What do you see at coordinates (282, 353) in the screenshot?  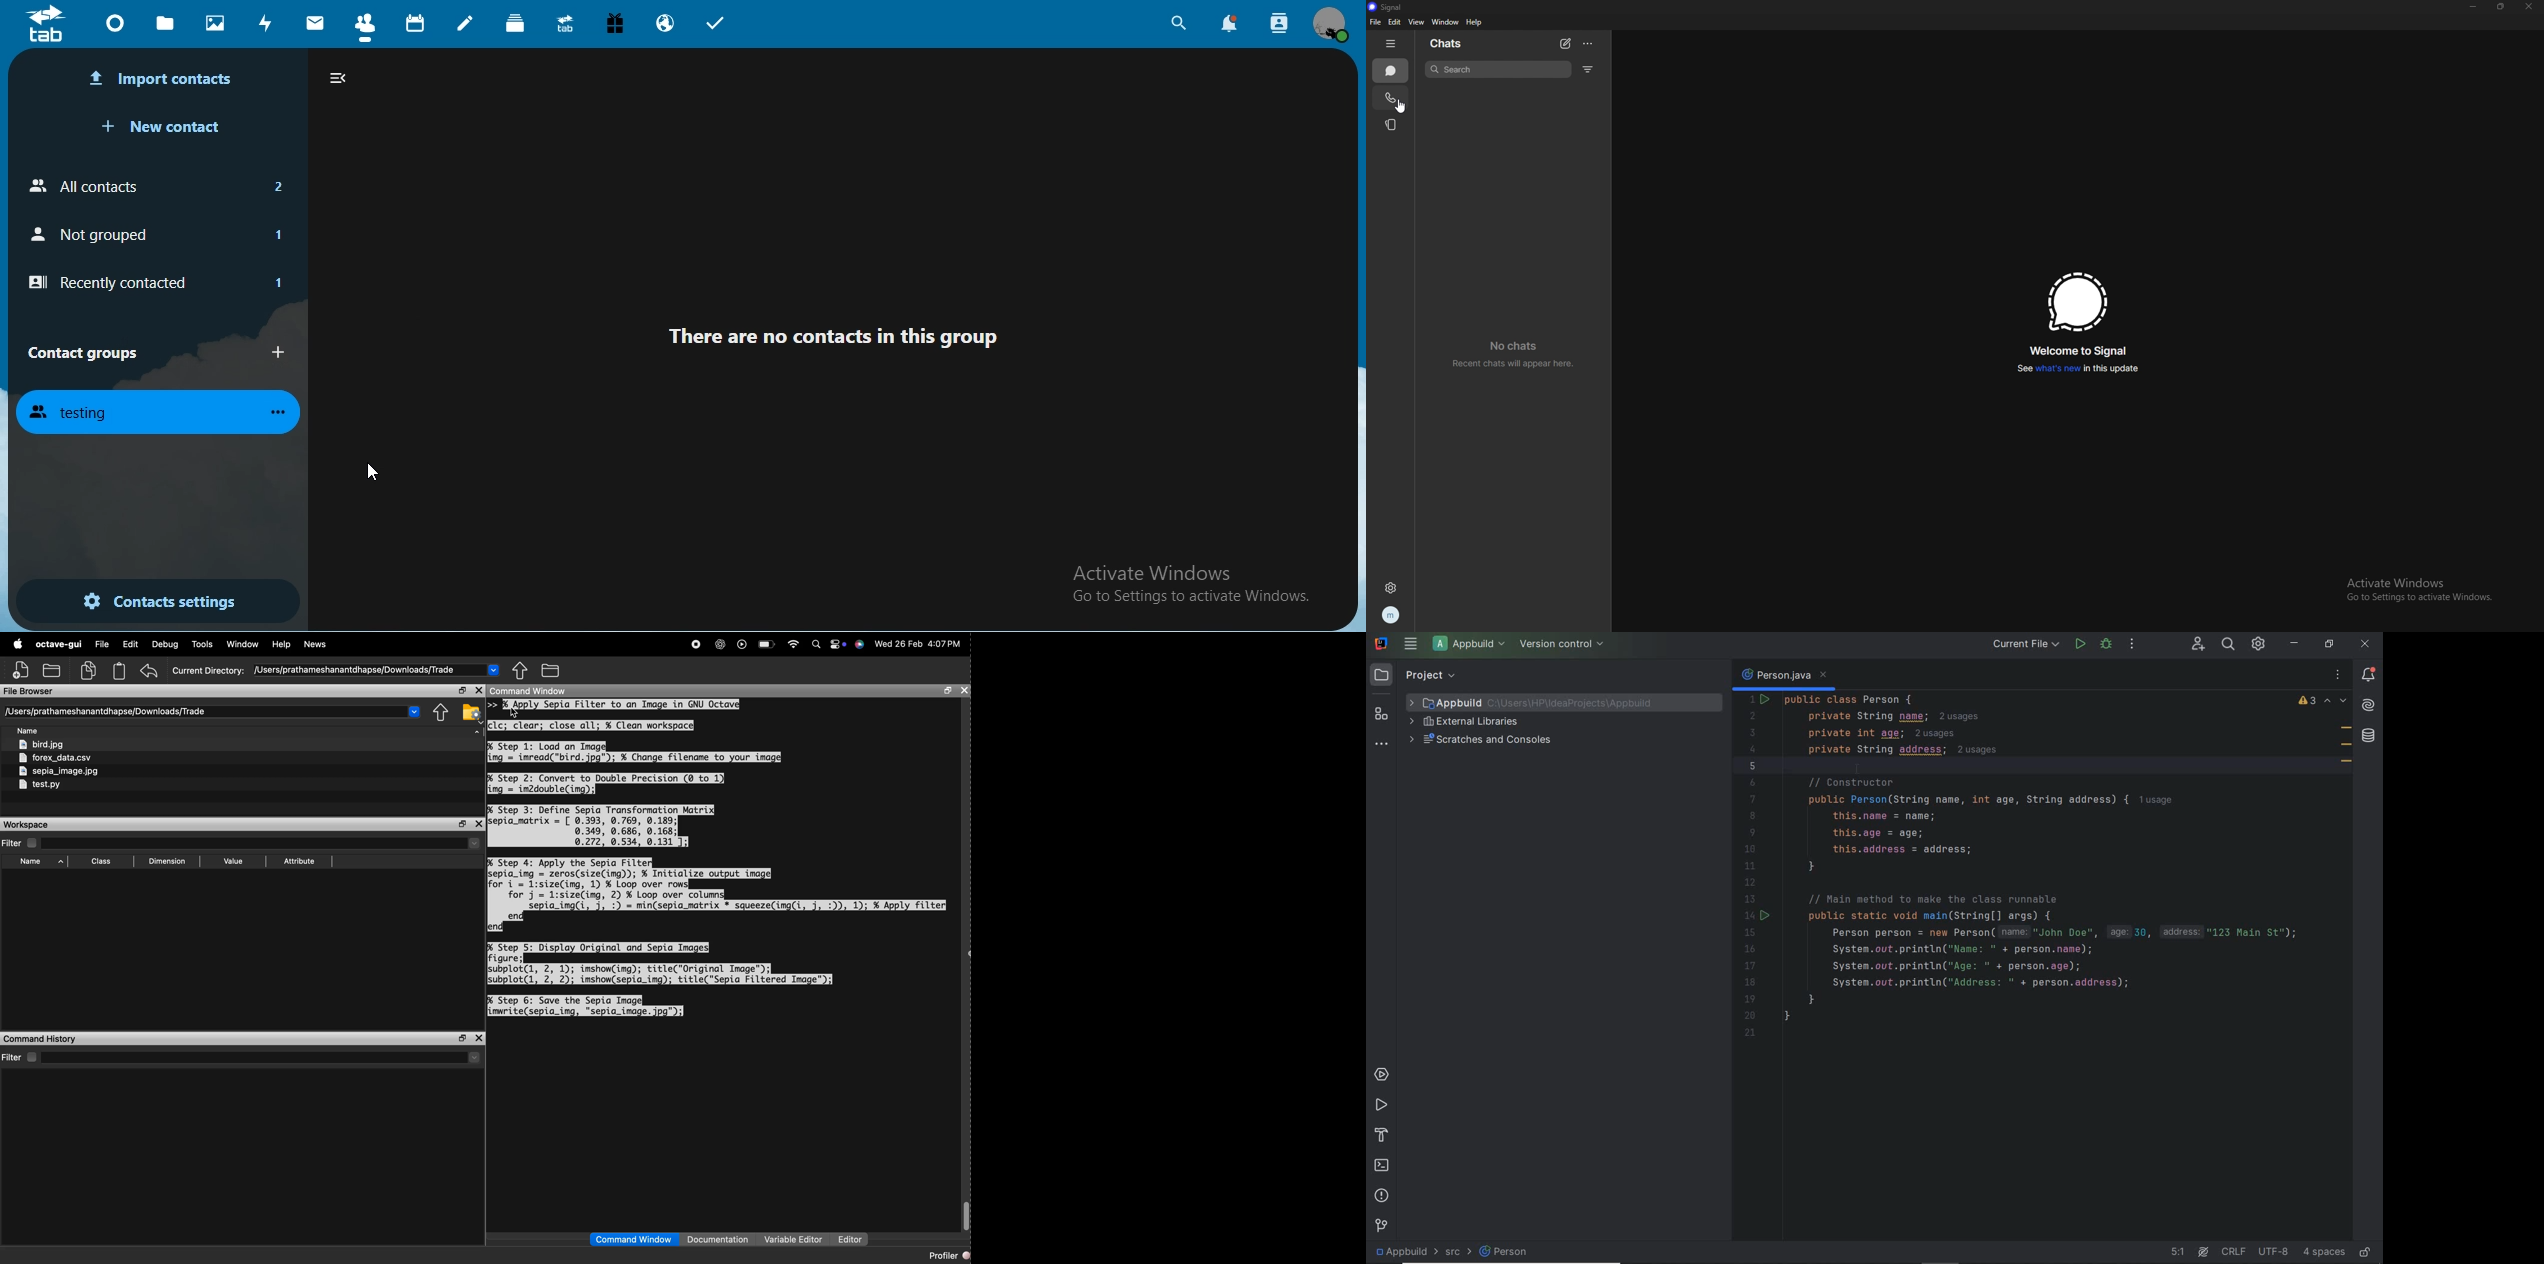 I see `add` at bounding box center [282, 353].